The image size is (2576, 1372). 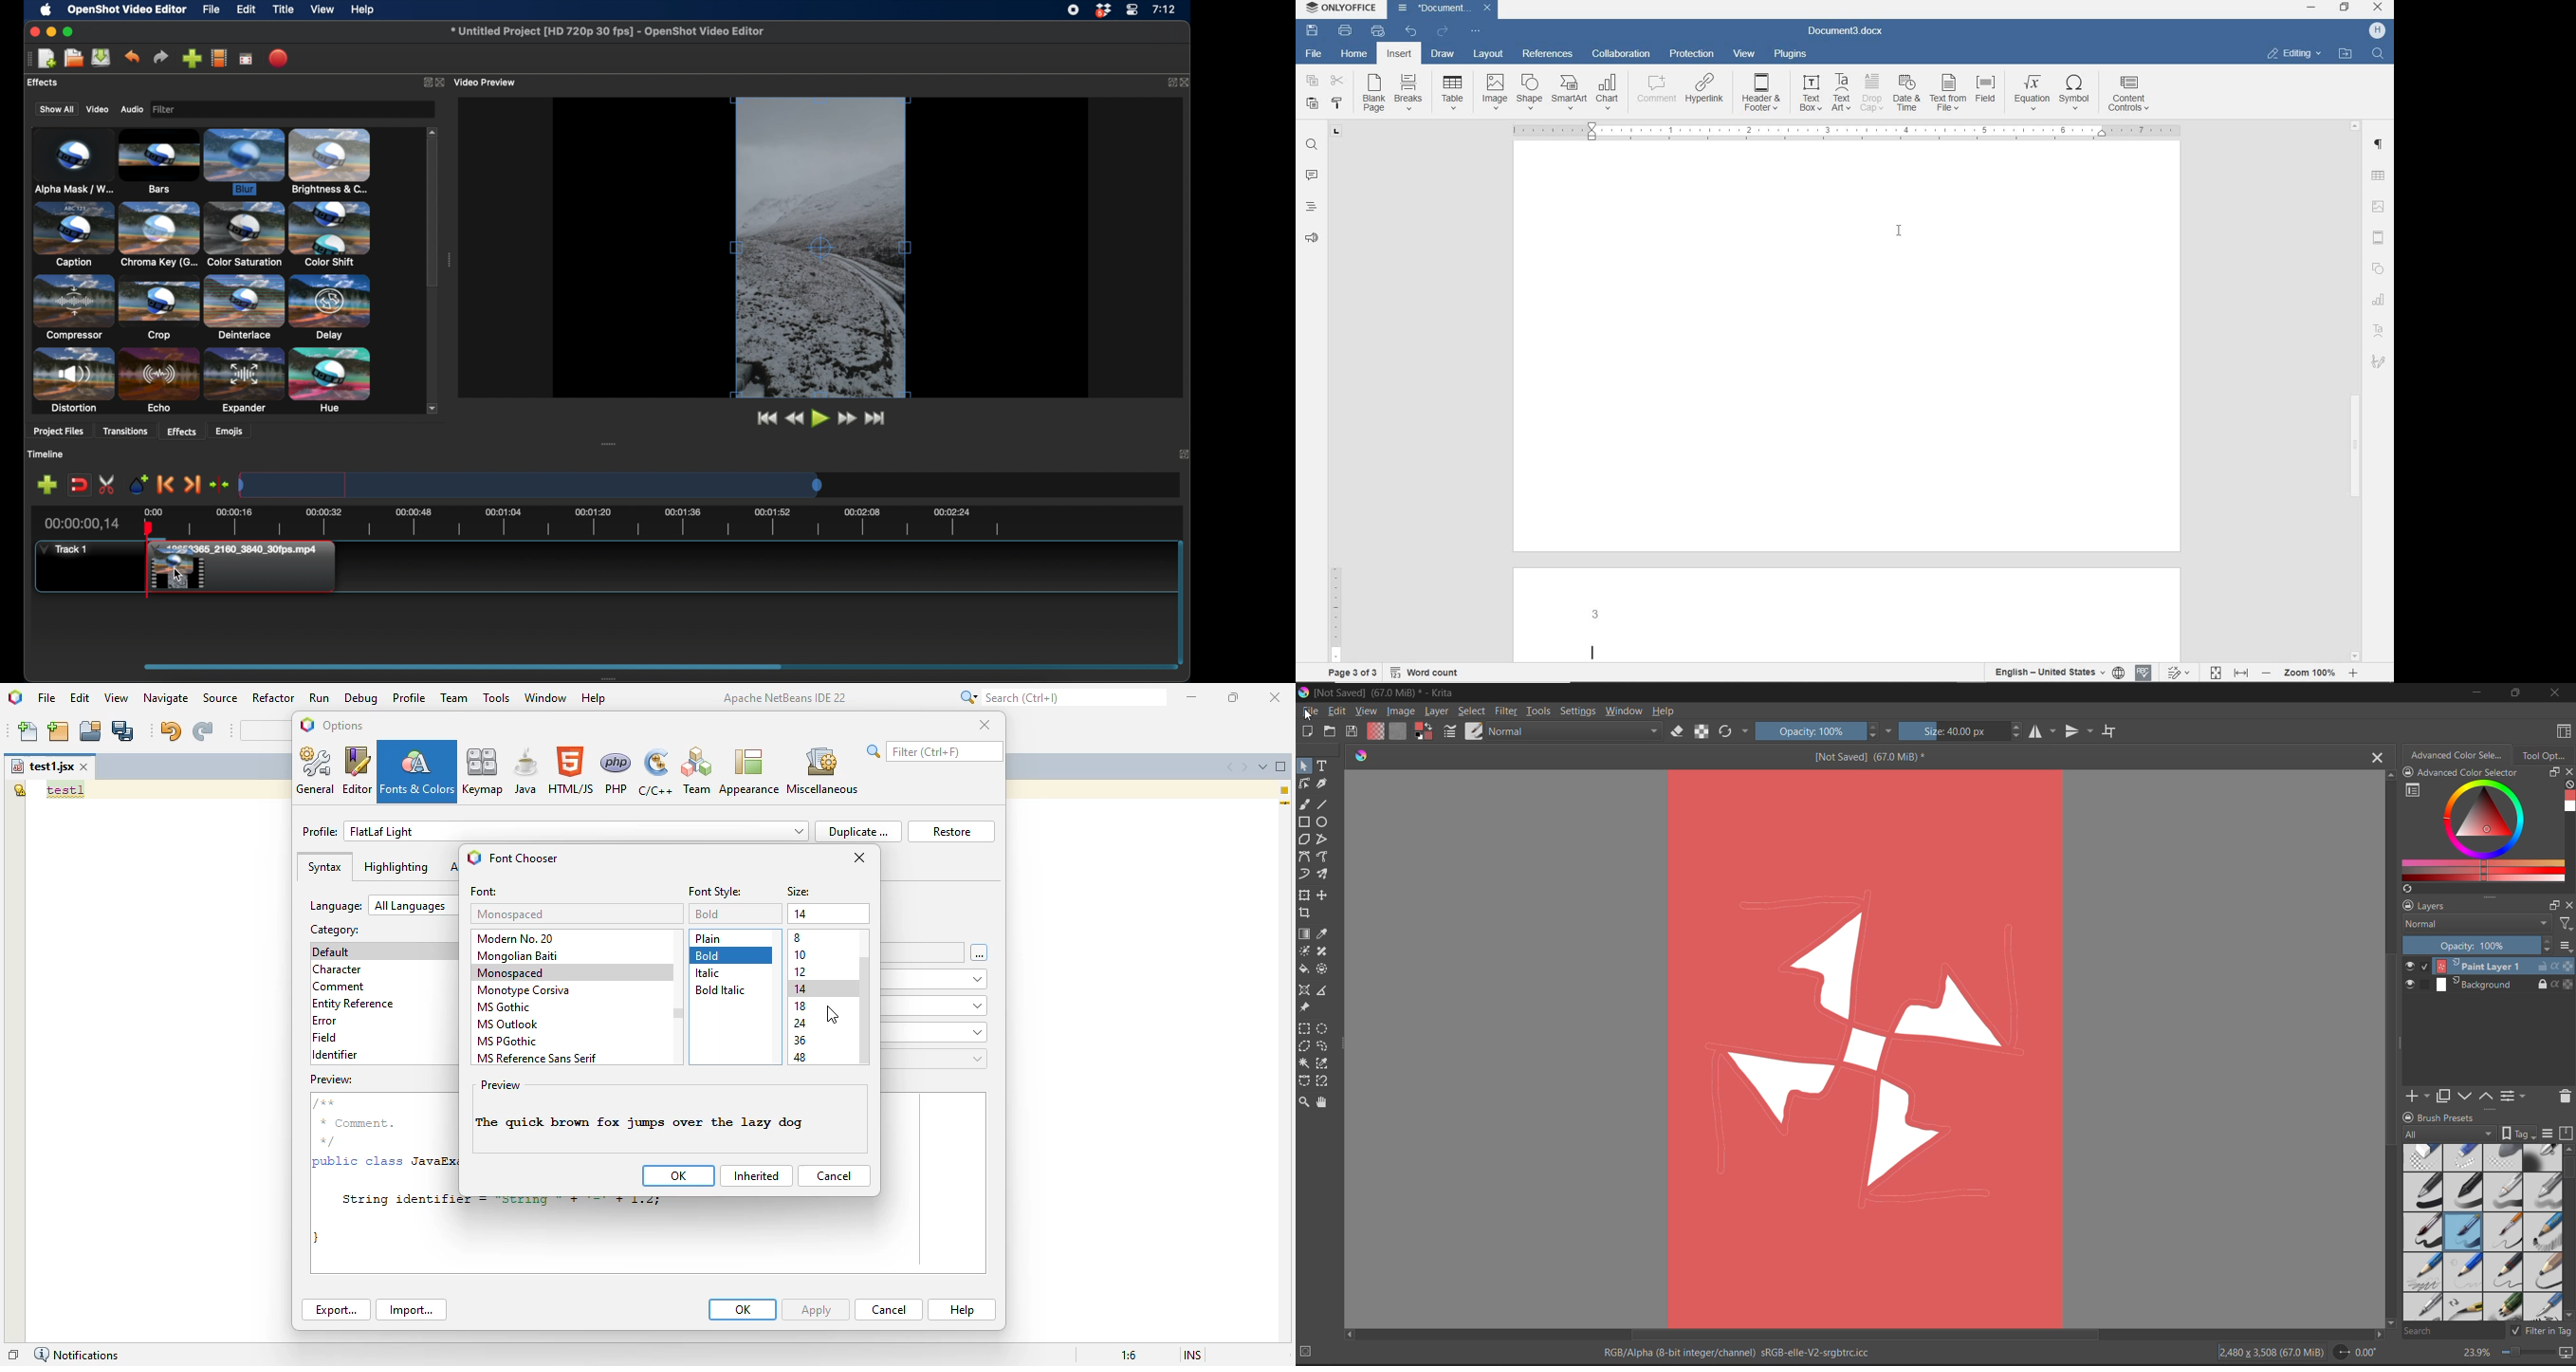 I want to click on scroll documents right, so click(x=1245, y=767).